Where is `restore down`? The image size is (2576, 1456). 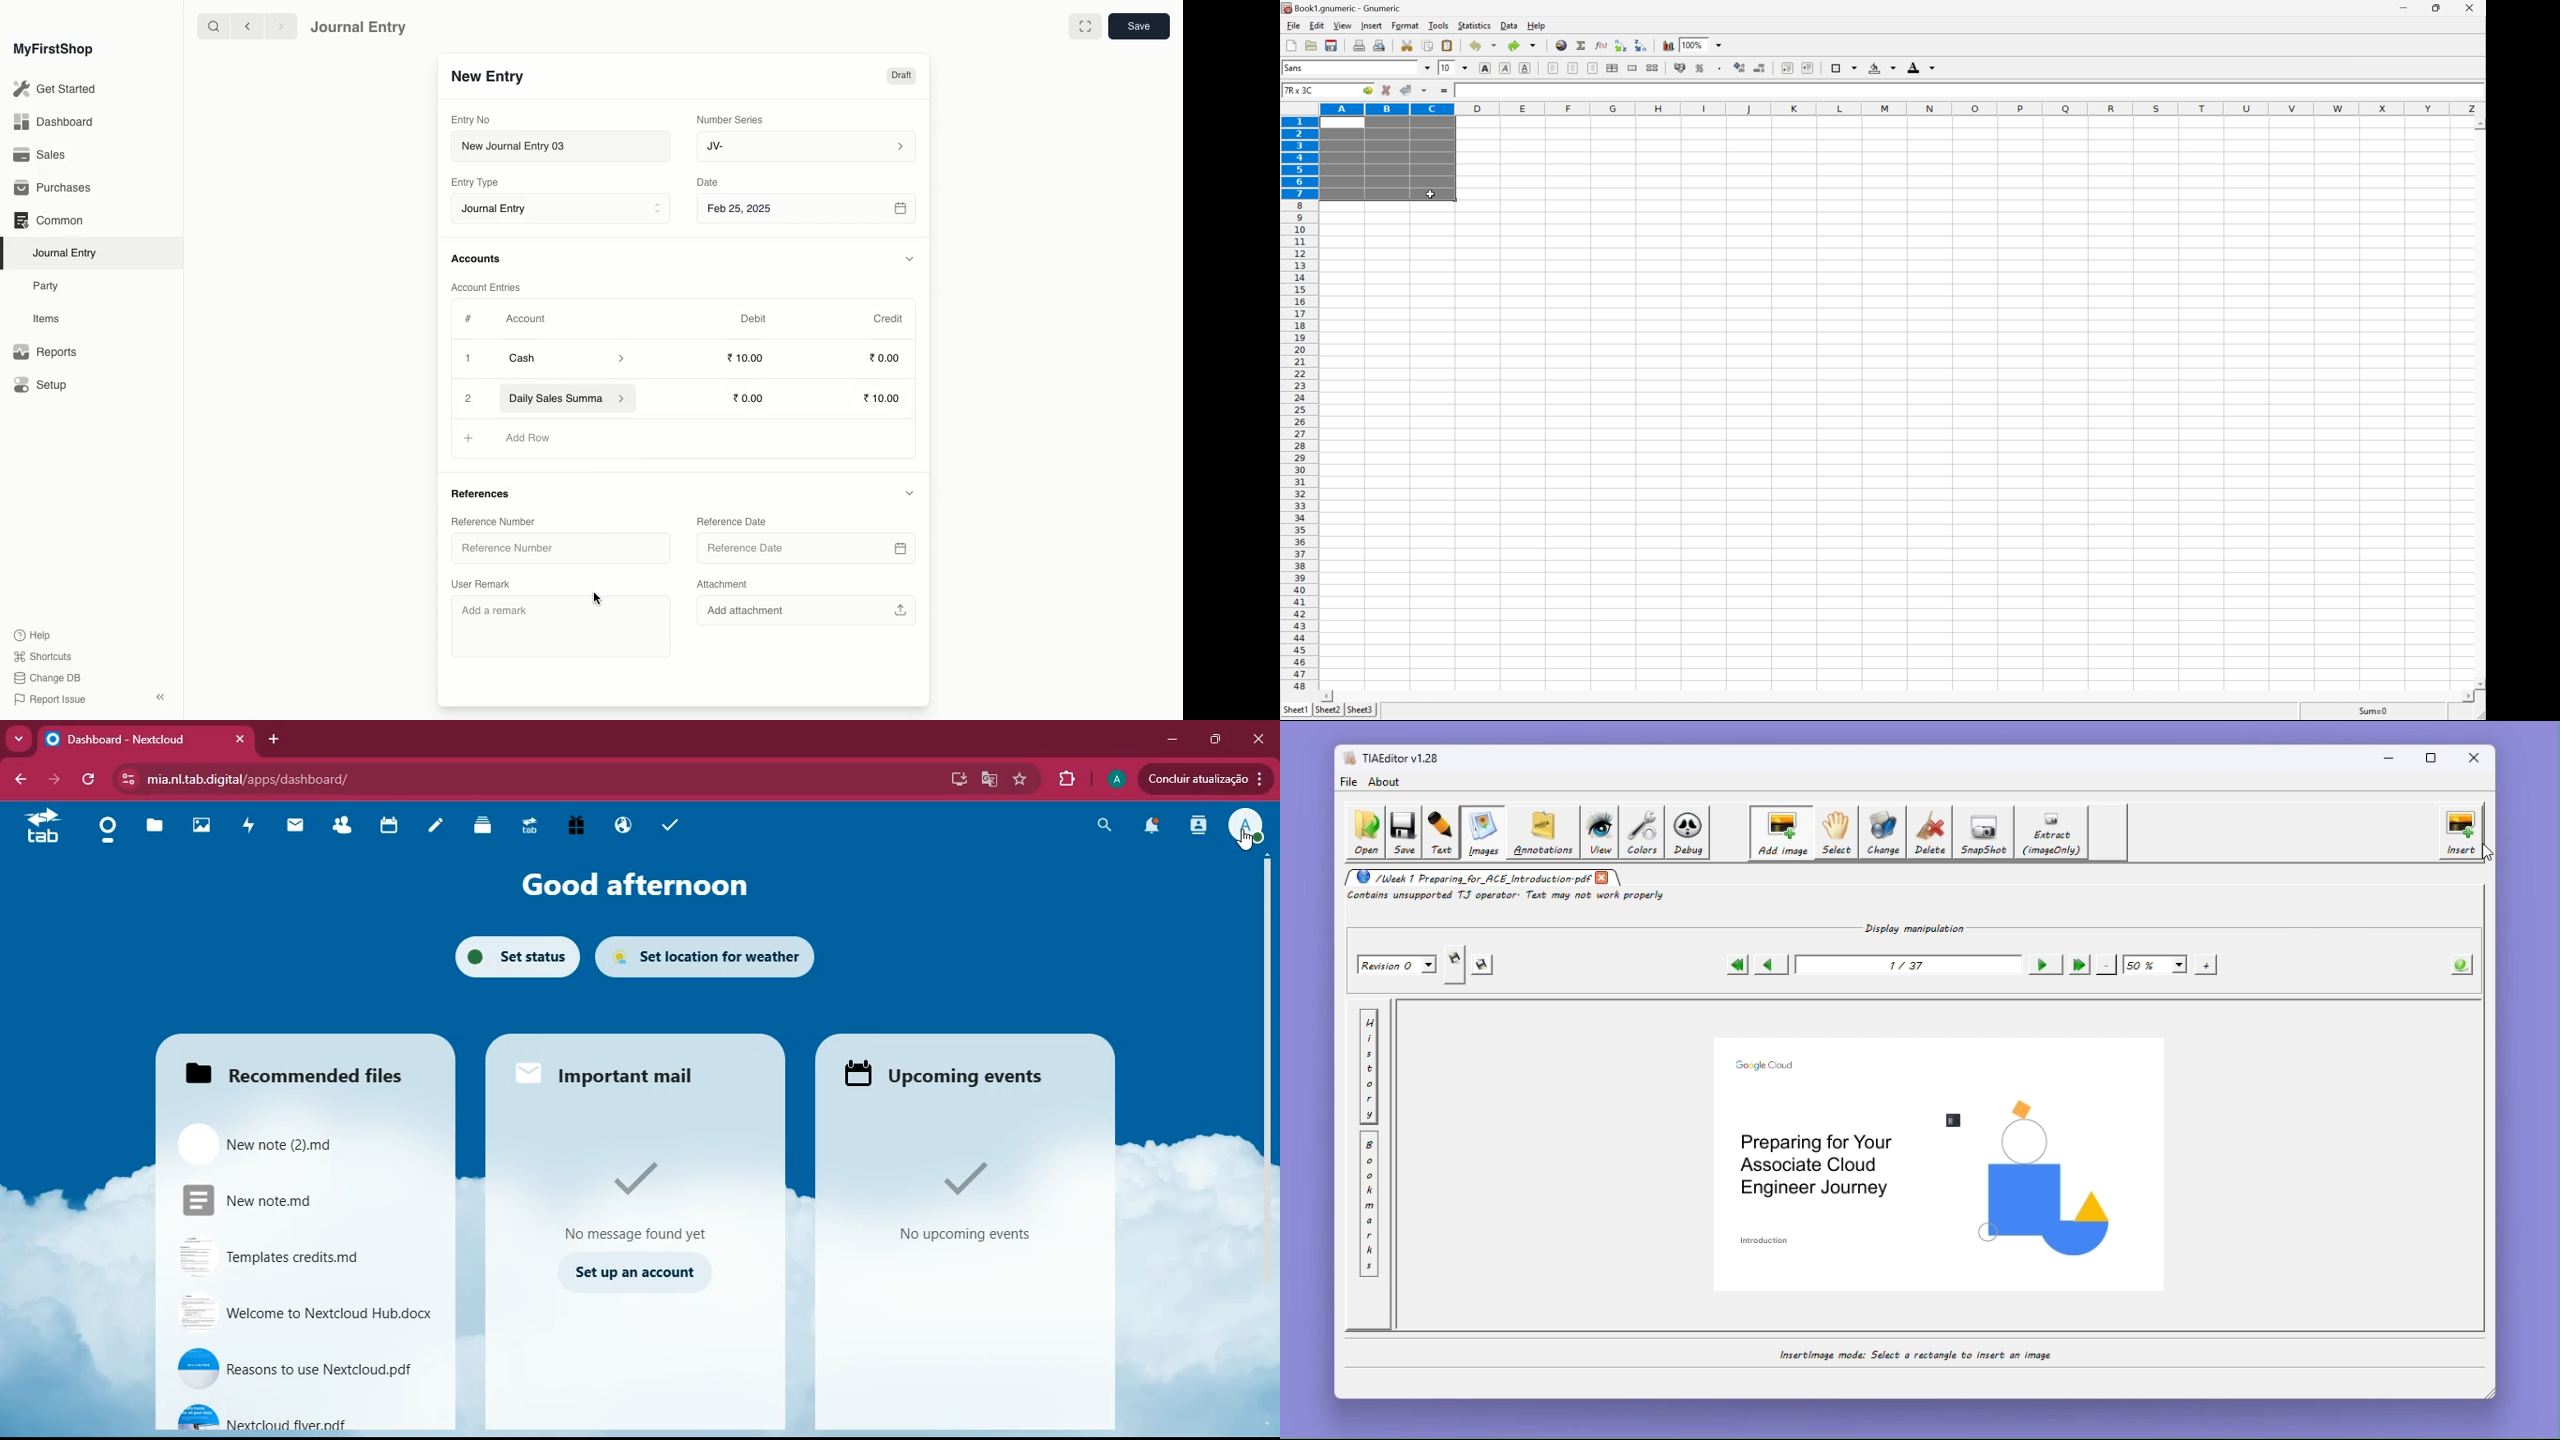 restore down is located at coordinates (2439, 10).